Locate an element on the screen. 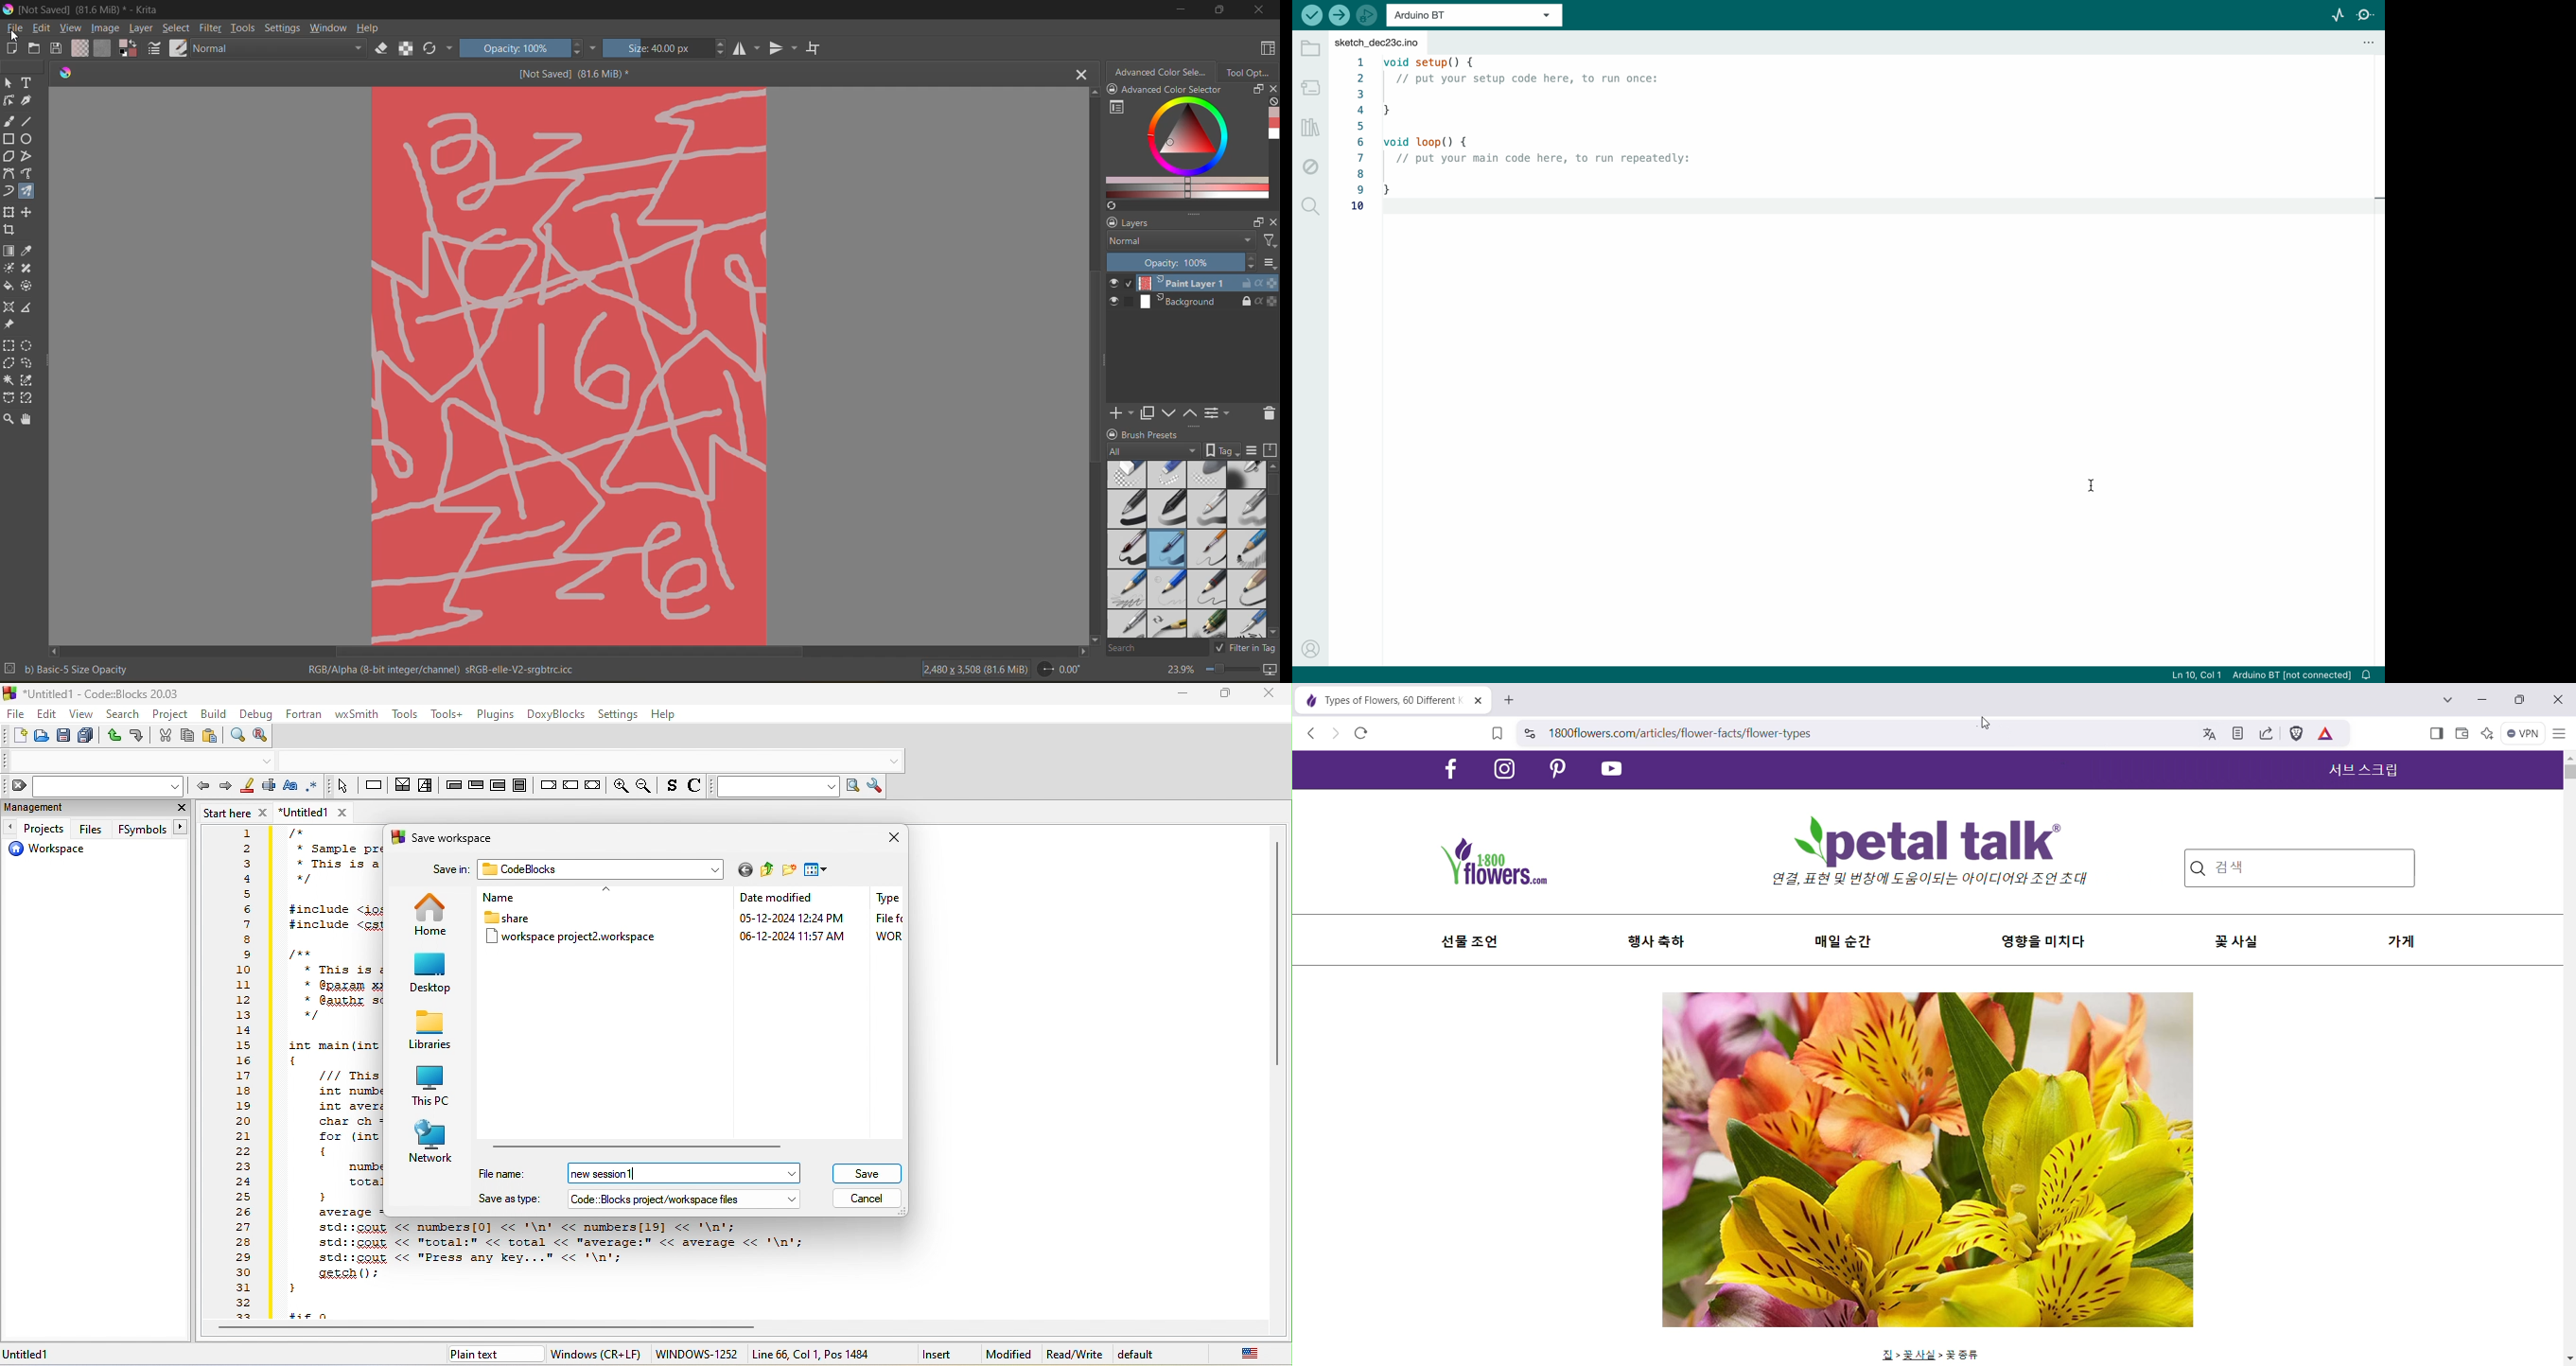 The image size is (2576, 1372). save as type is located at coordinates (624, 1198).